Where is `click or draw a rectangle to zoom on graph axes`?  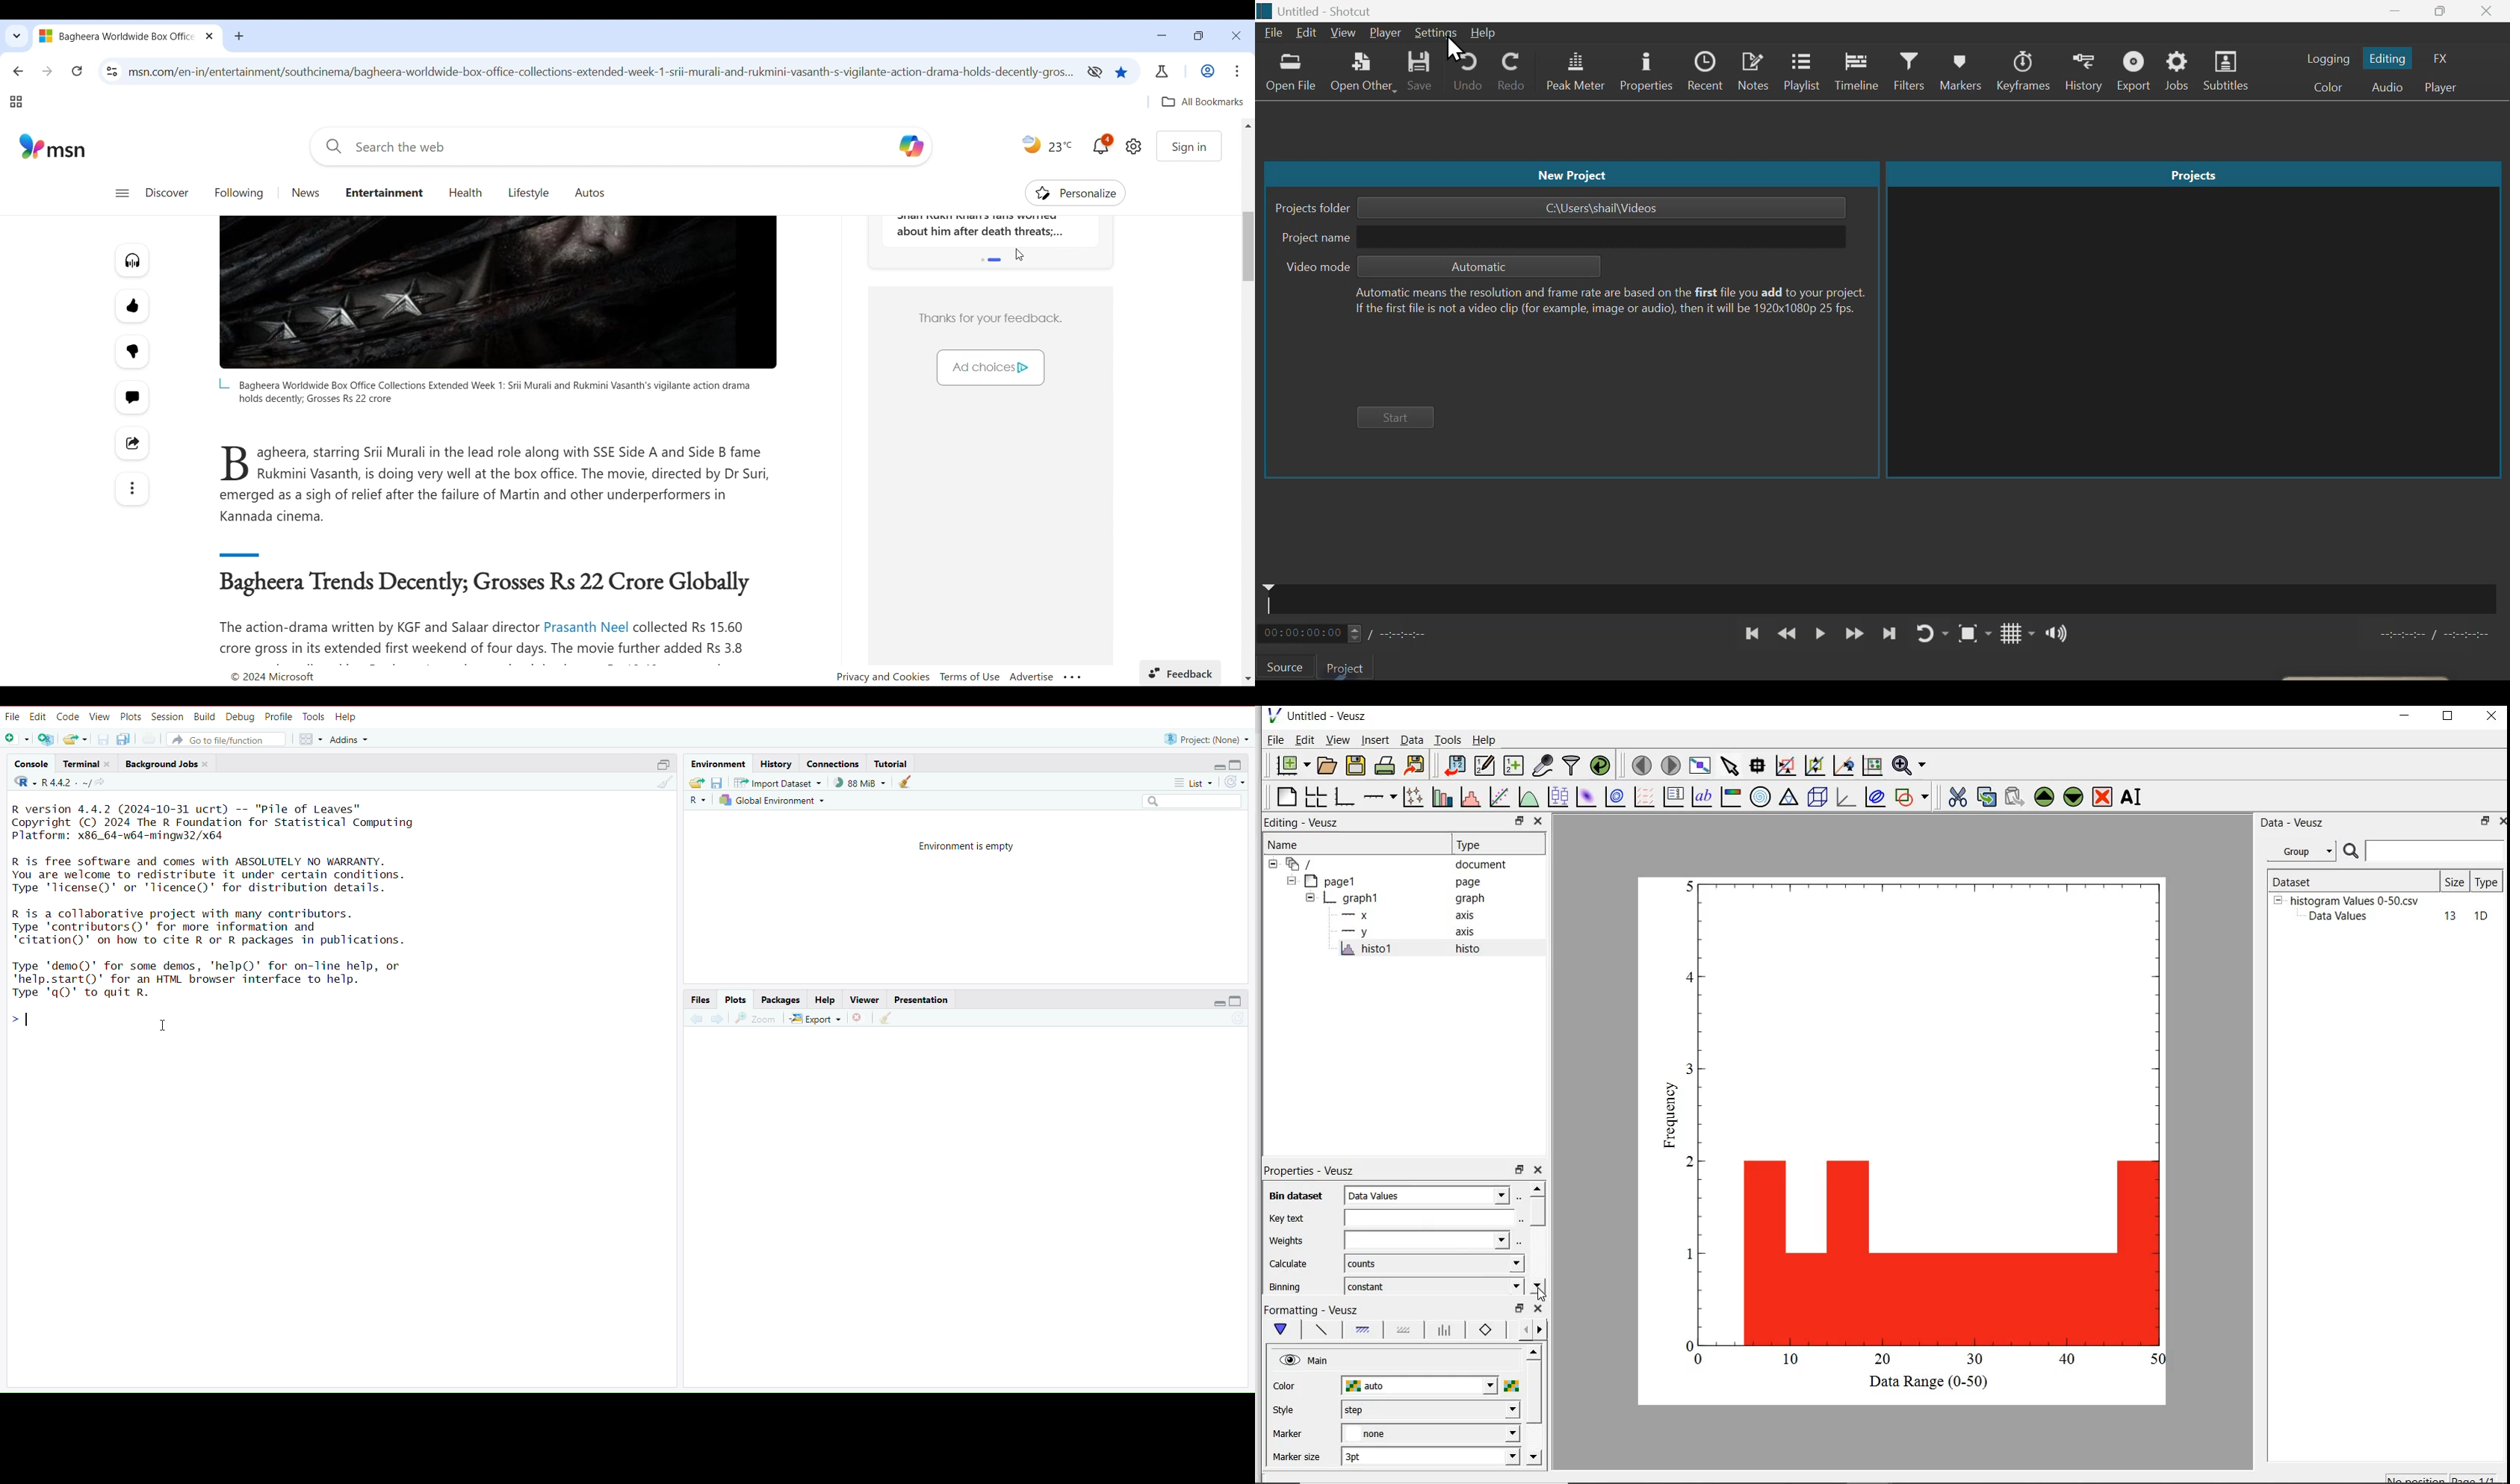
click or draw a rectangle to zoom on graph axes is located at coordinates (1814, 766).